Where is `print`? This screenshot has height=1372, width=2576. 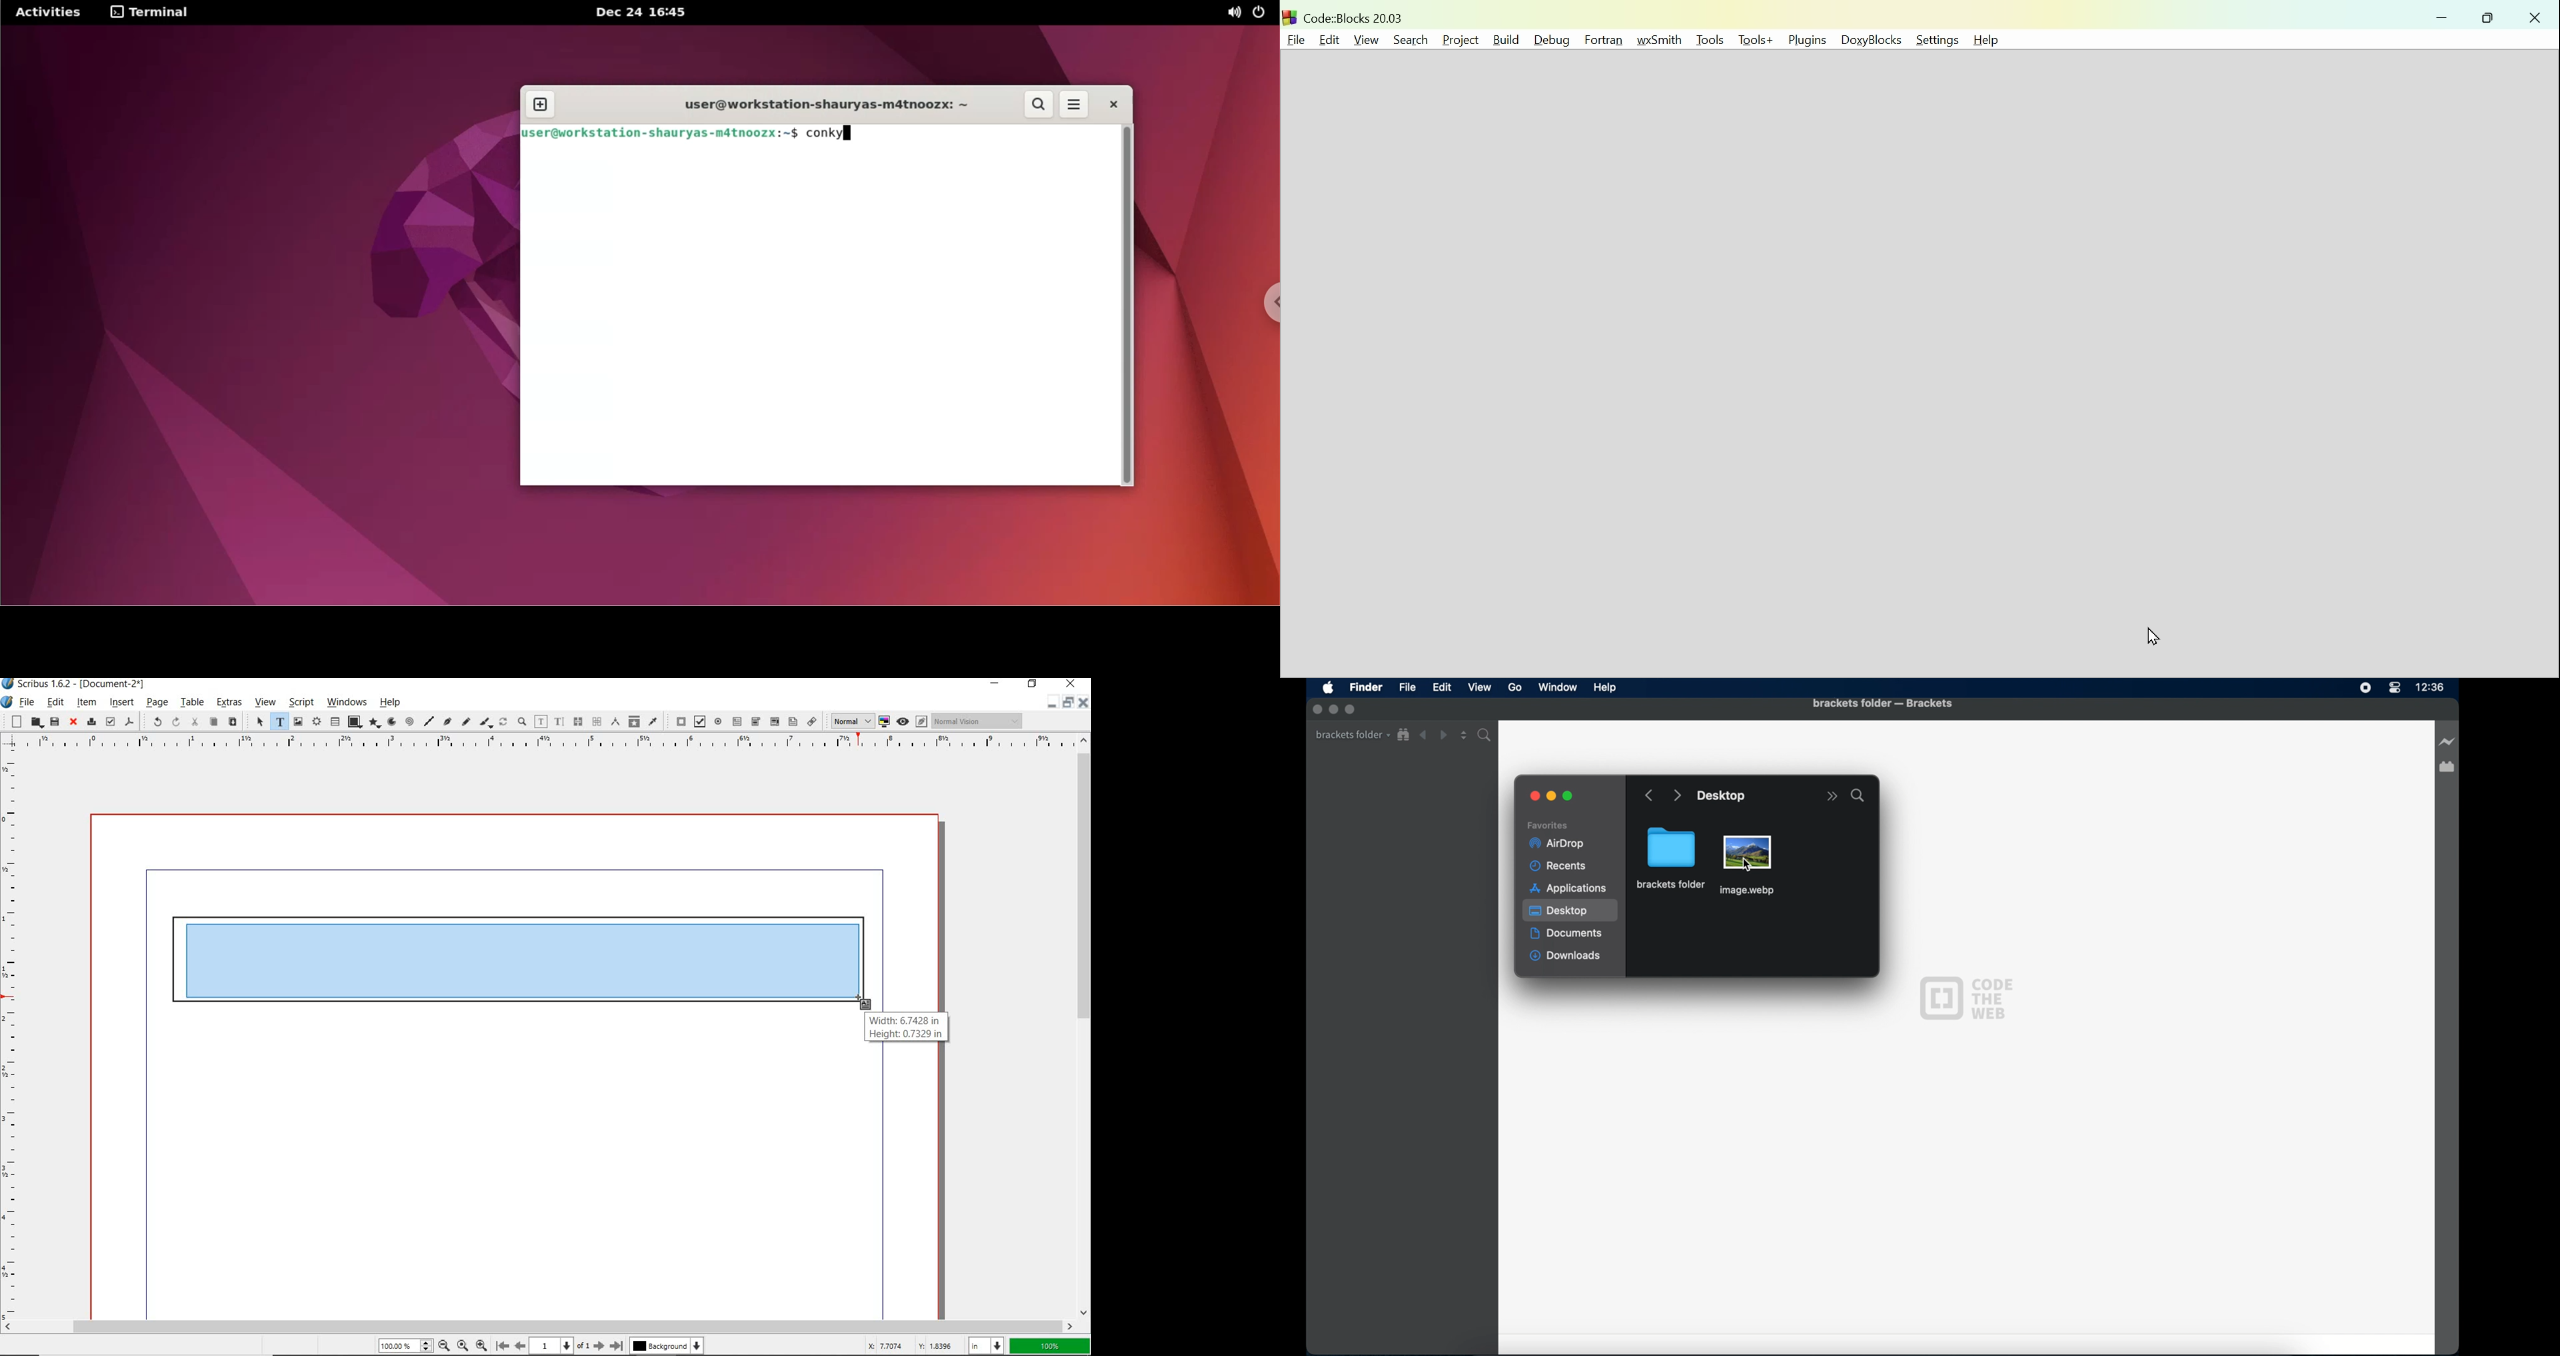
print is located at coordinates (91, 722).